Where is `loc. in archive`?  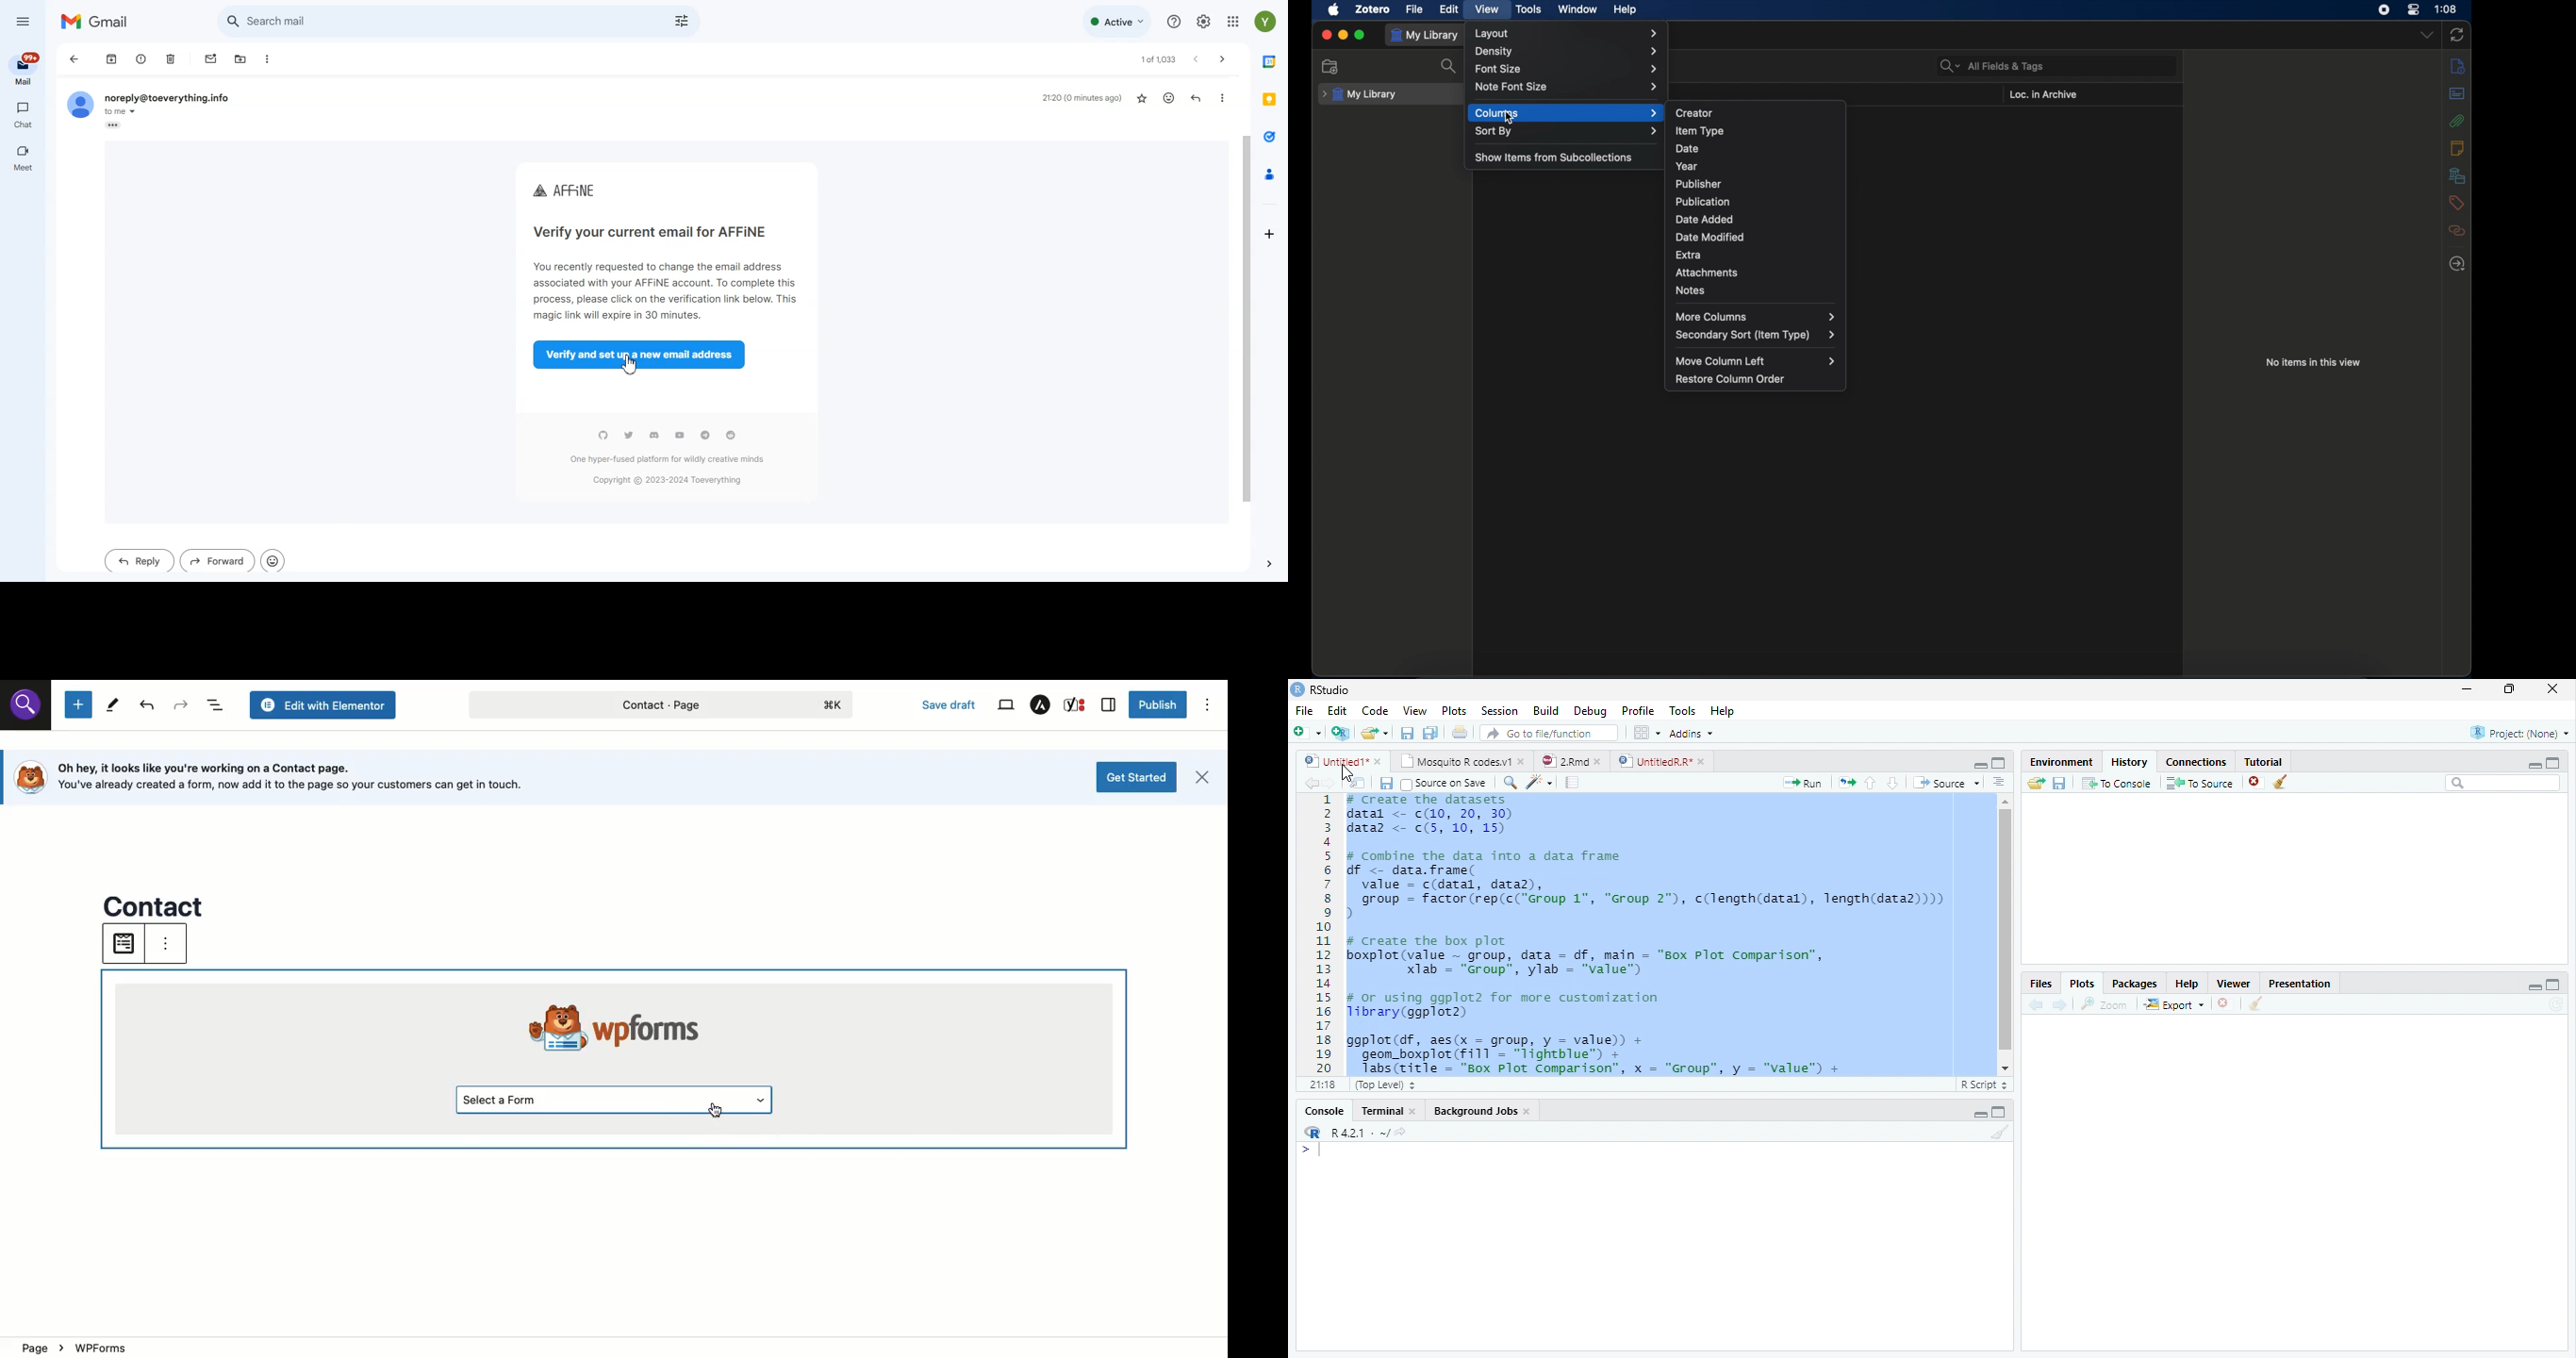 loc. in archive is located at coordinates (2042, 95).